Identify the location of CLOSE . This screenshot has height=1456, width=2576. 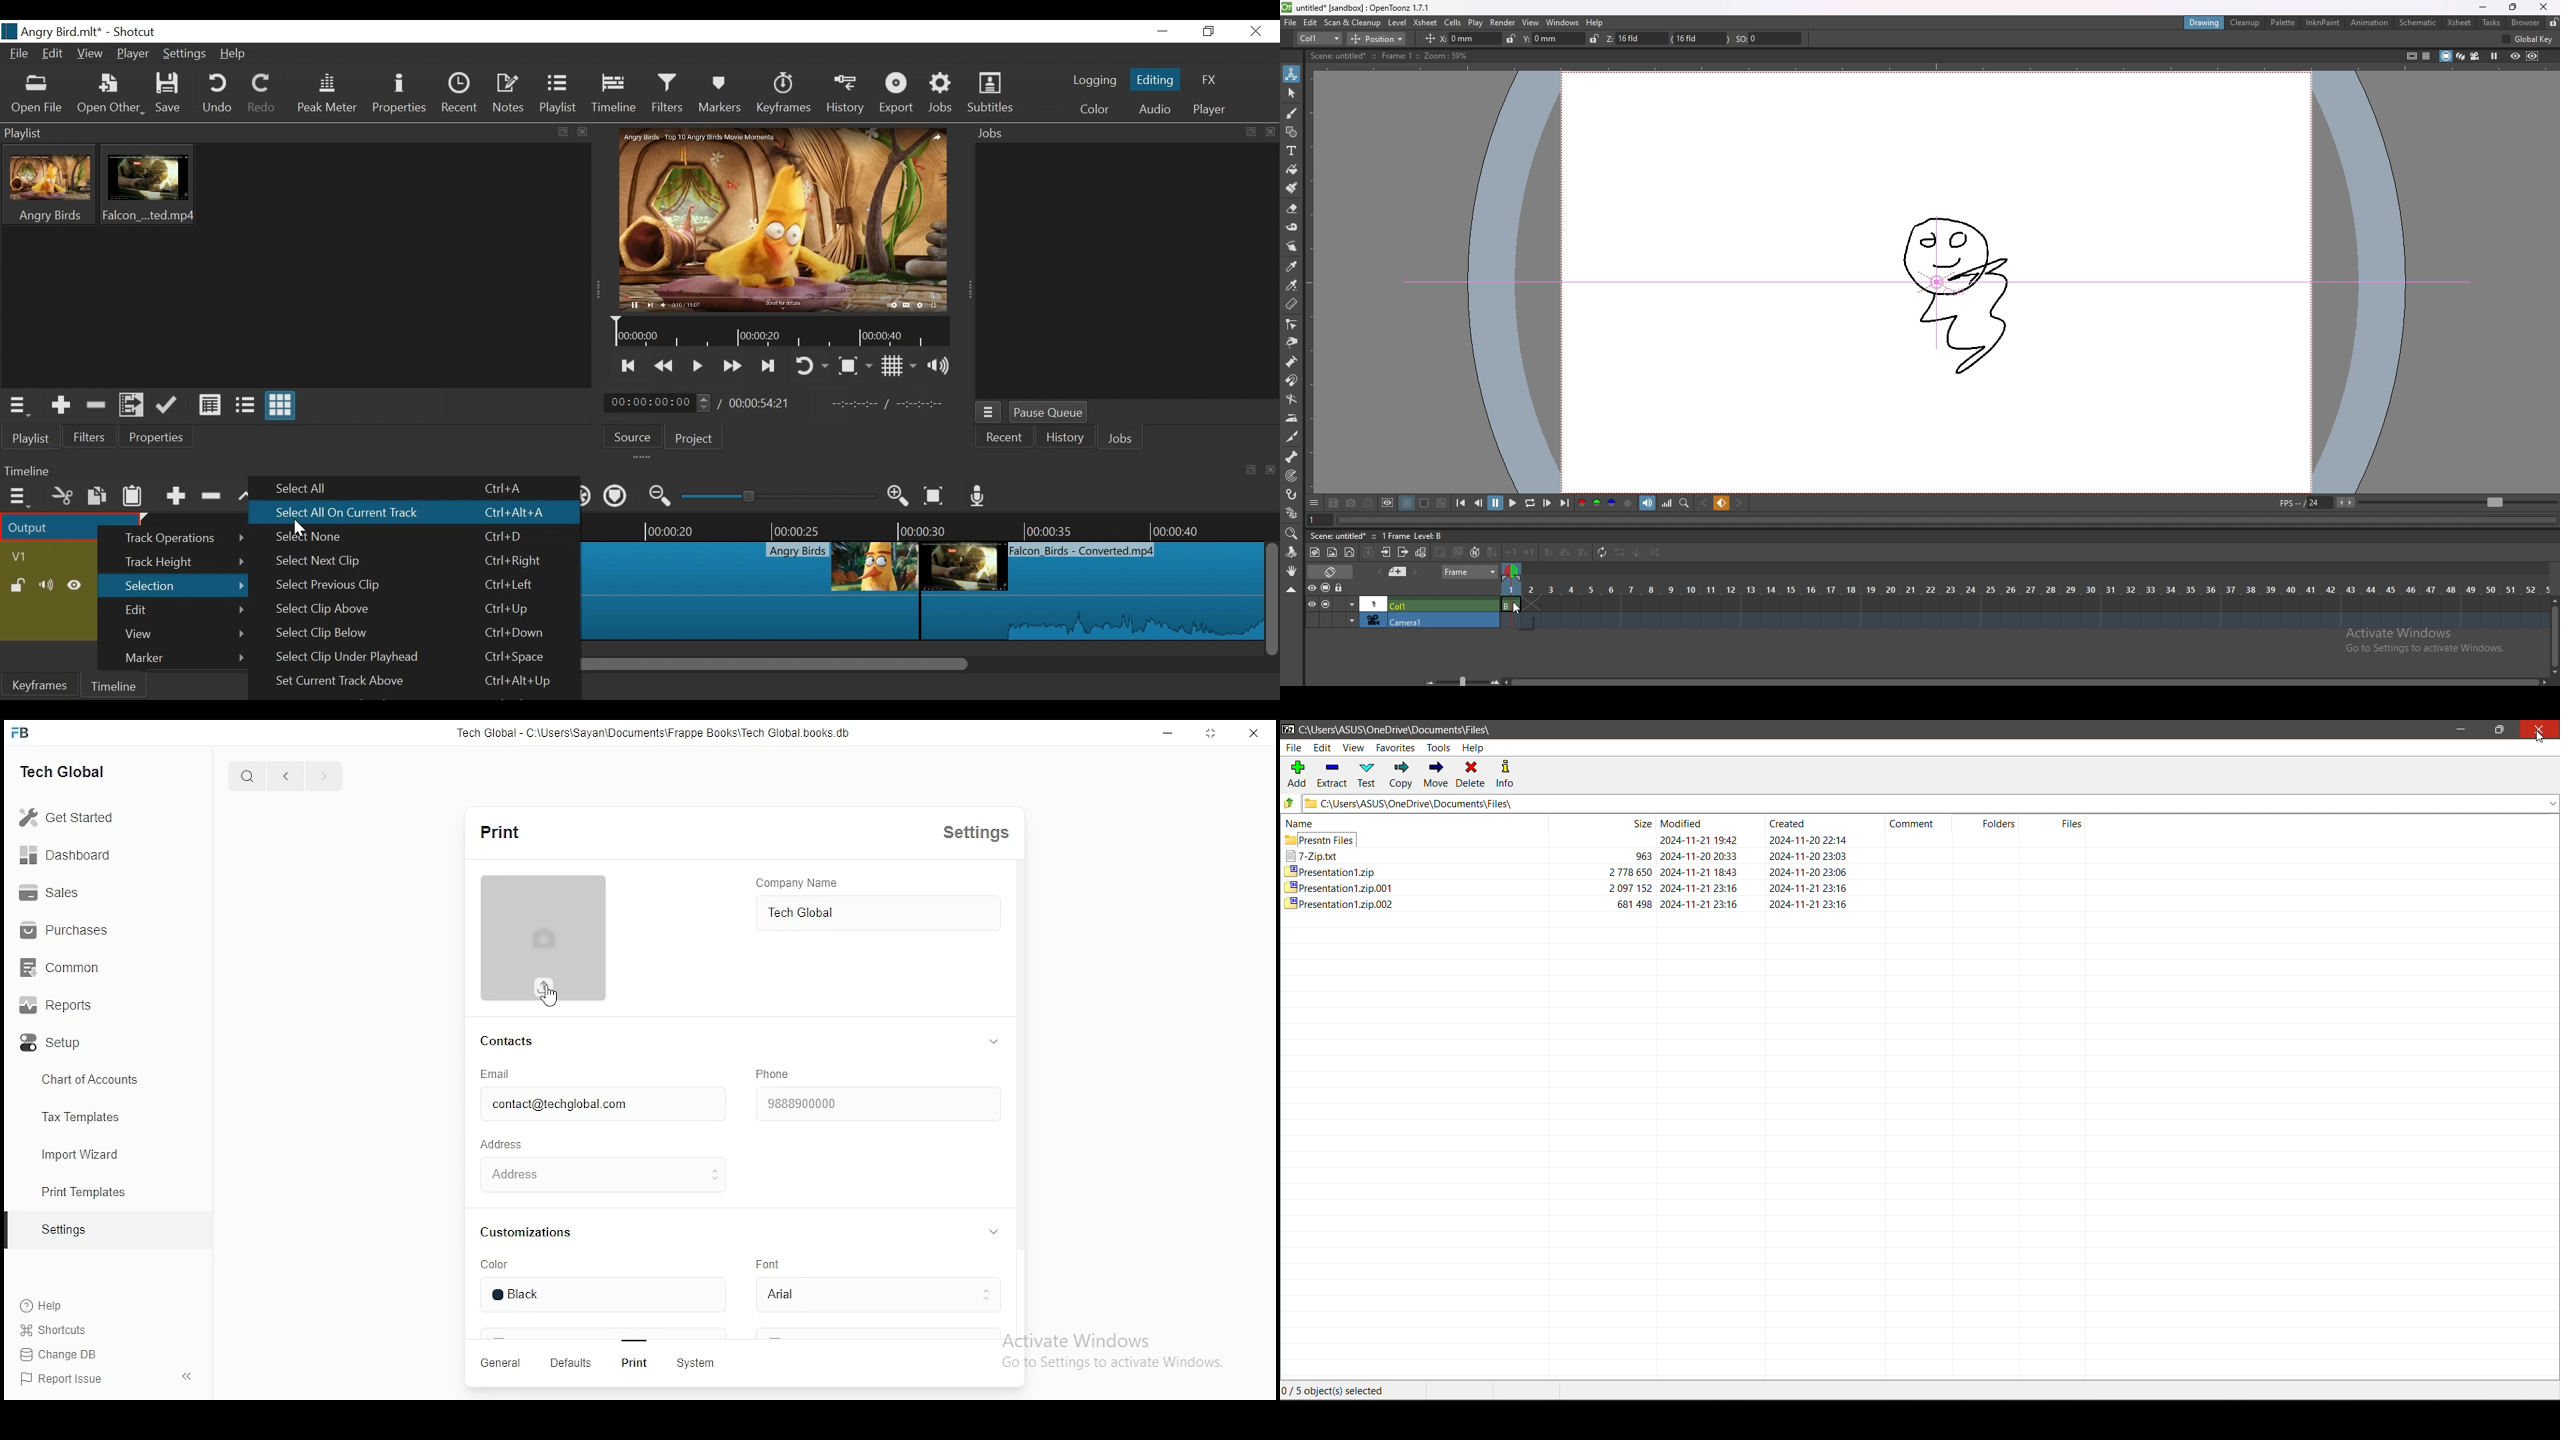
(1255, 733).